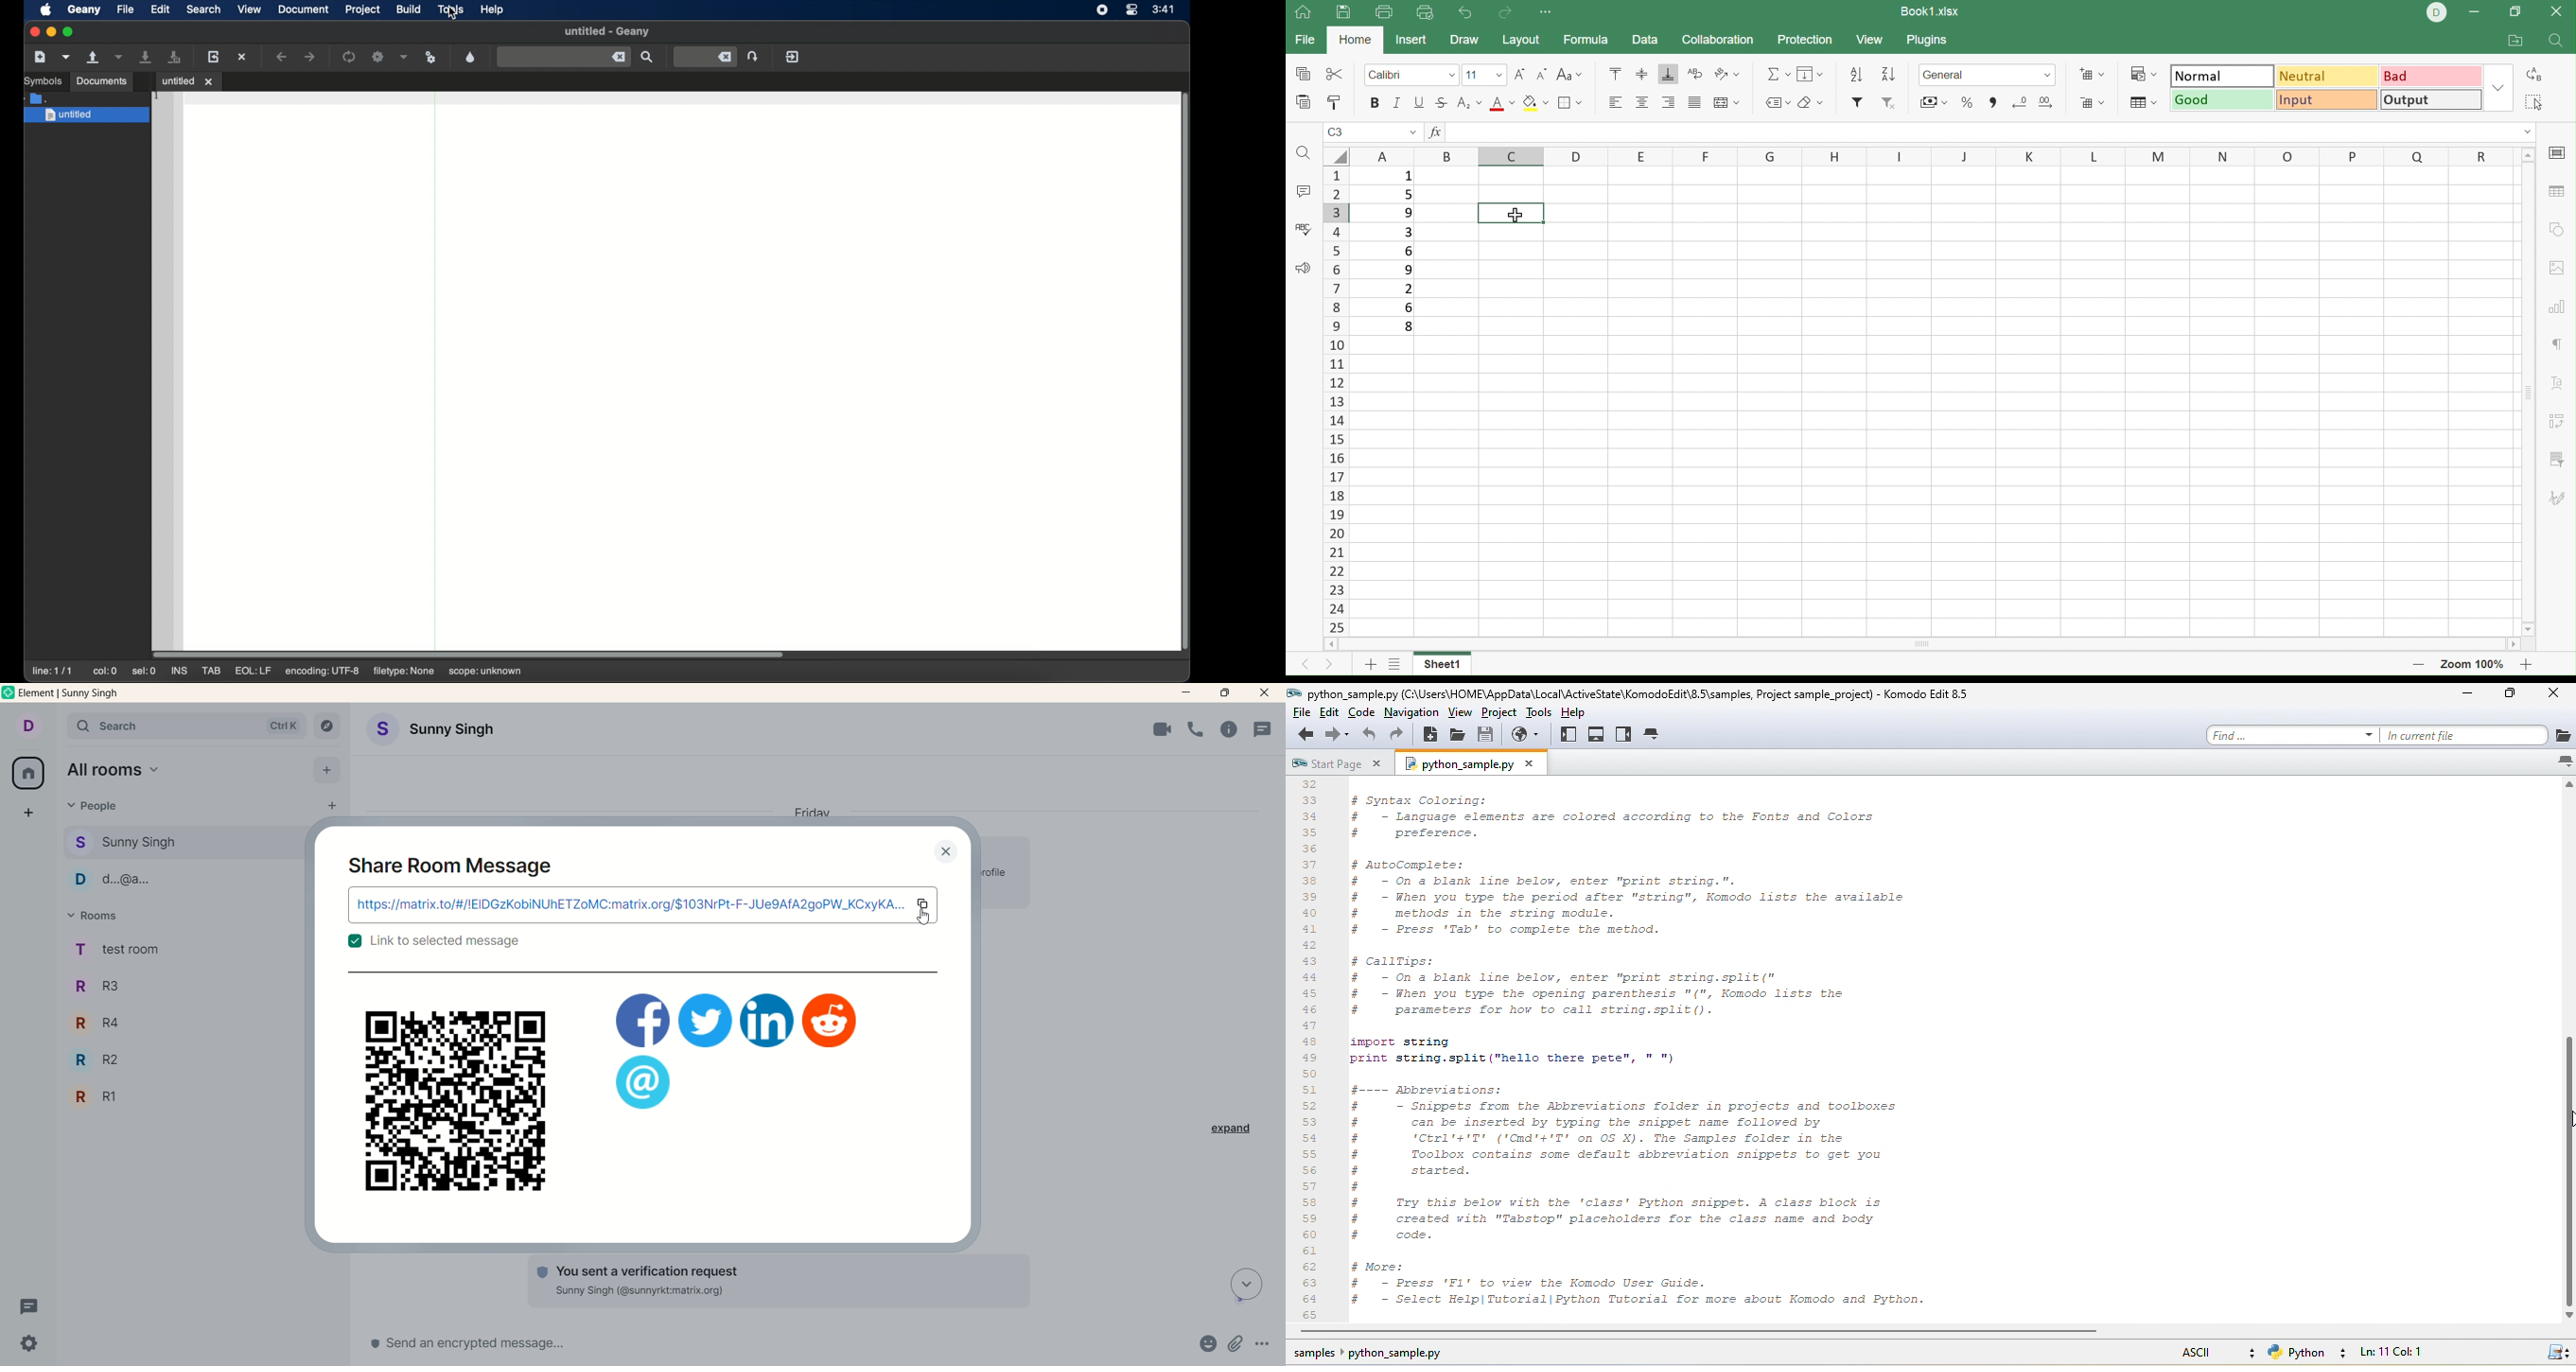  What do you see at coordinates (1233, 1130) in the screenshot?
I see `expand` at bounding box center [1233, 1130].